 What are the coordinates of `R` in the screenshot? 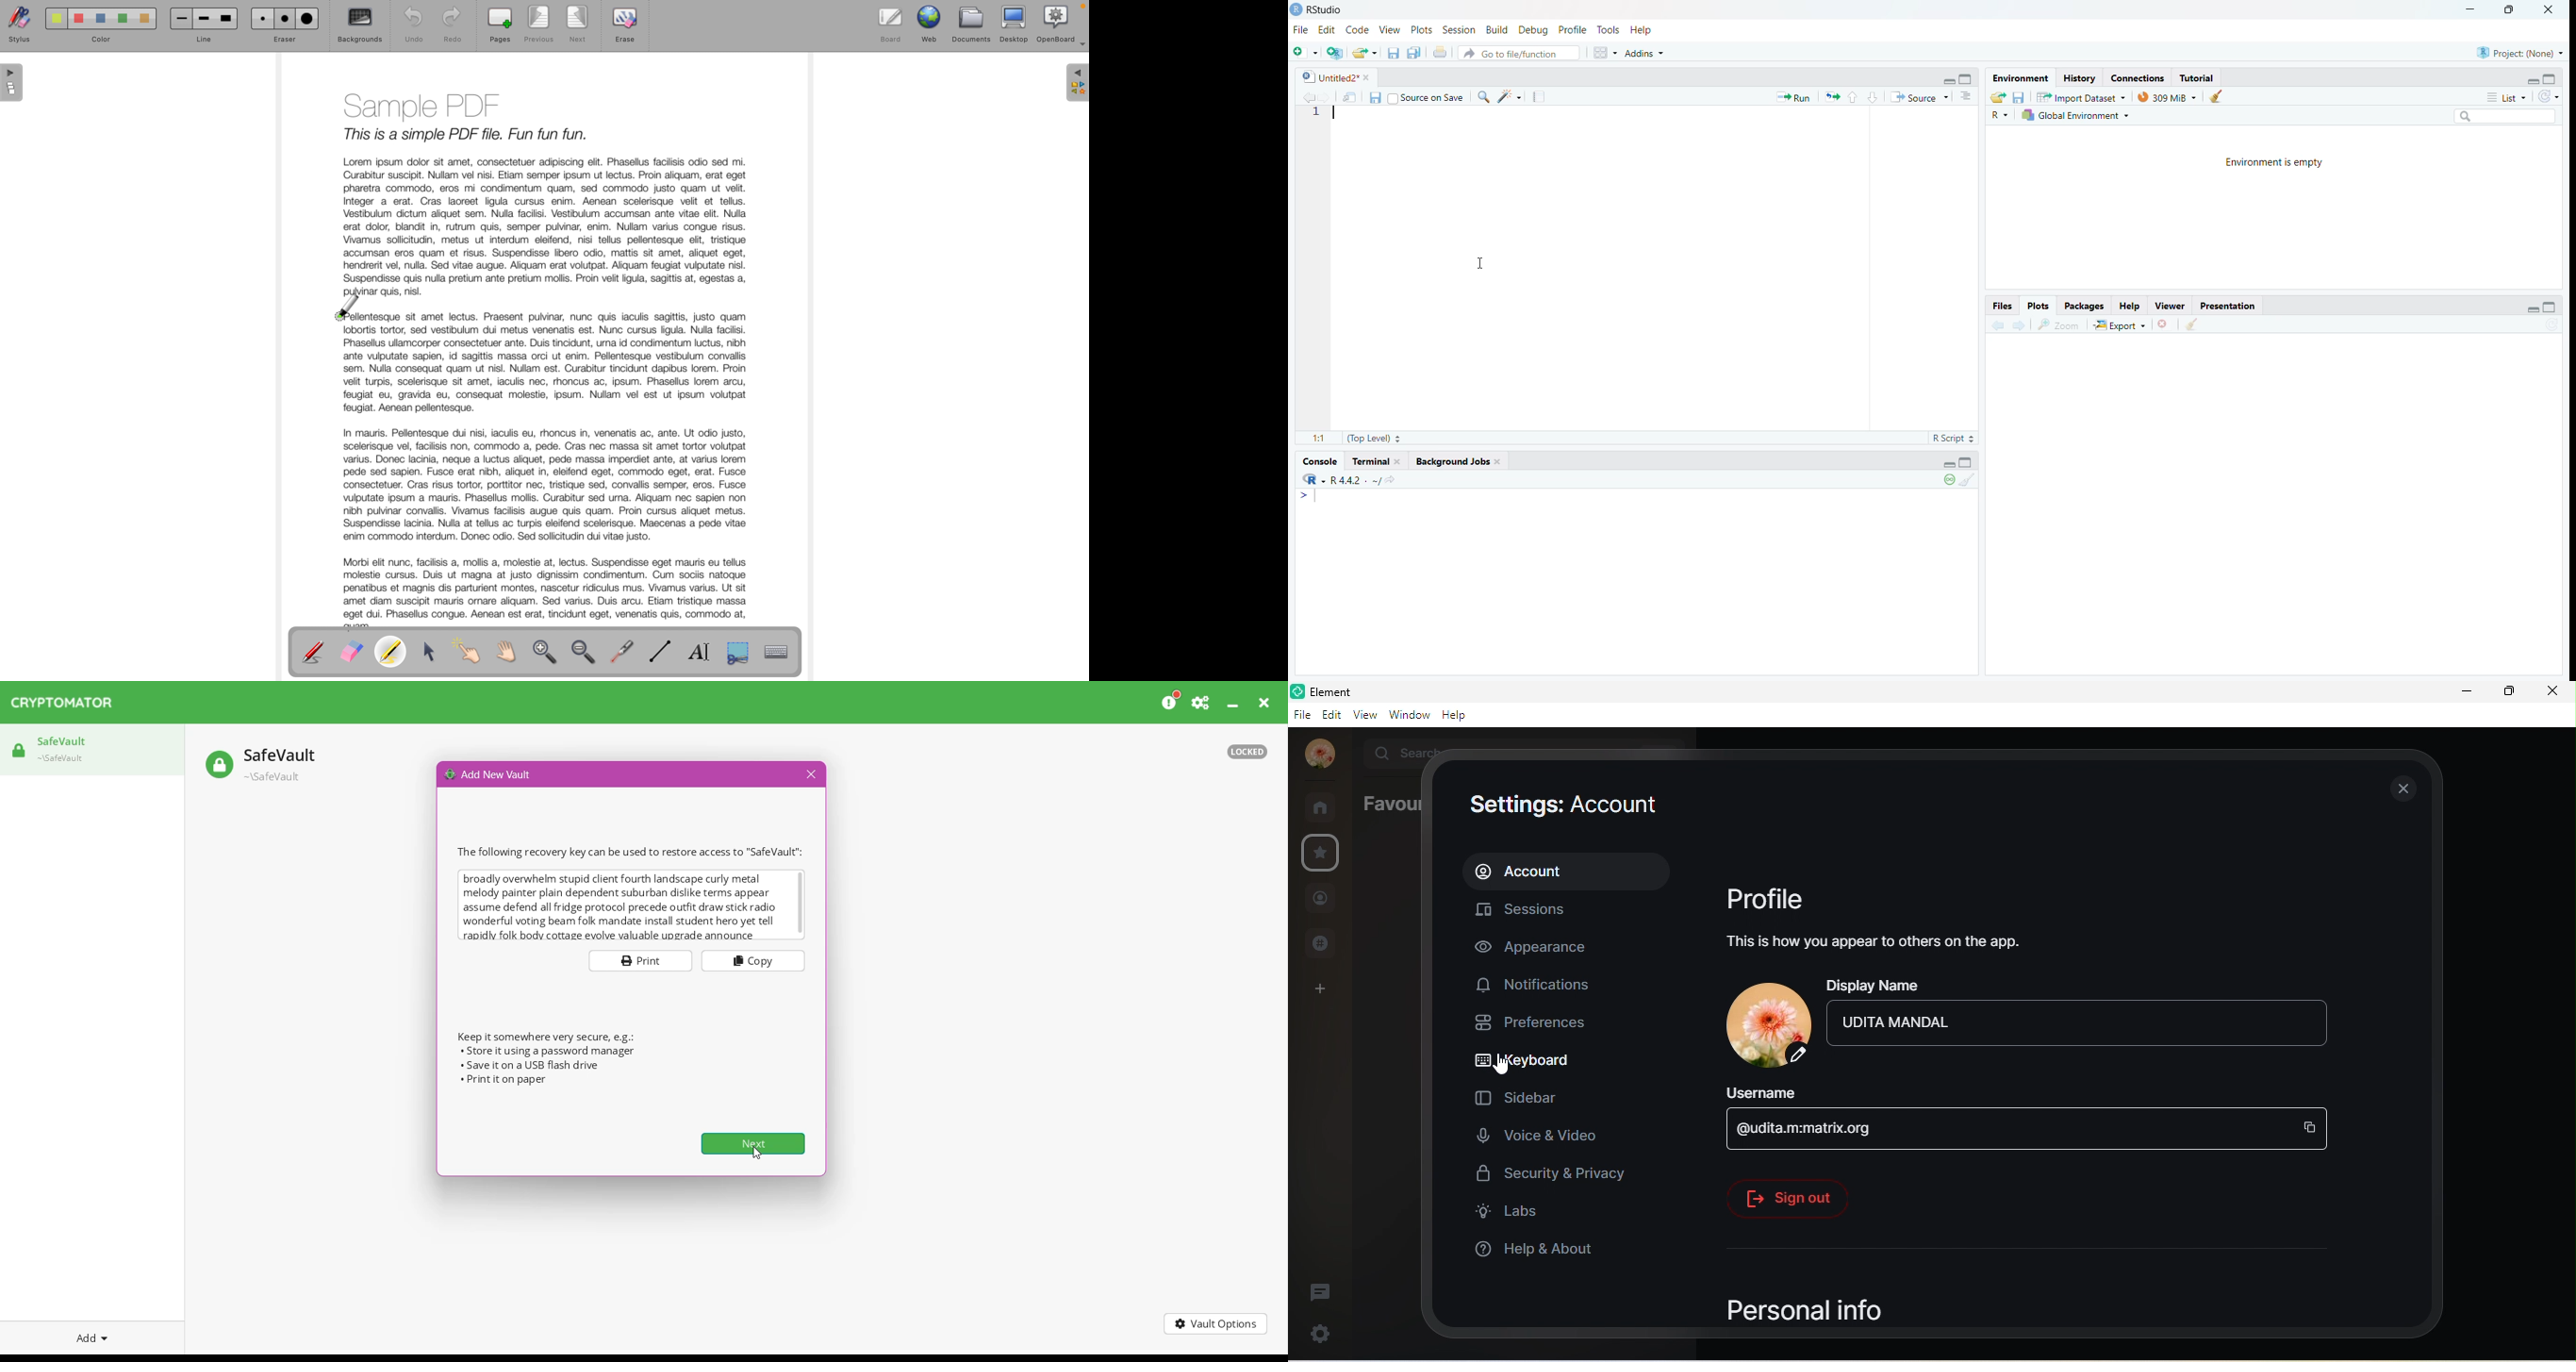 It's located at (1998, 115).